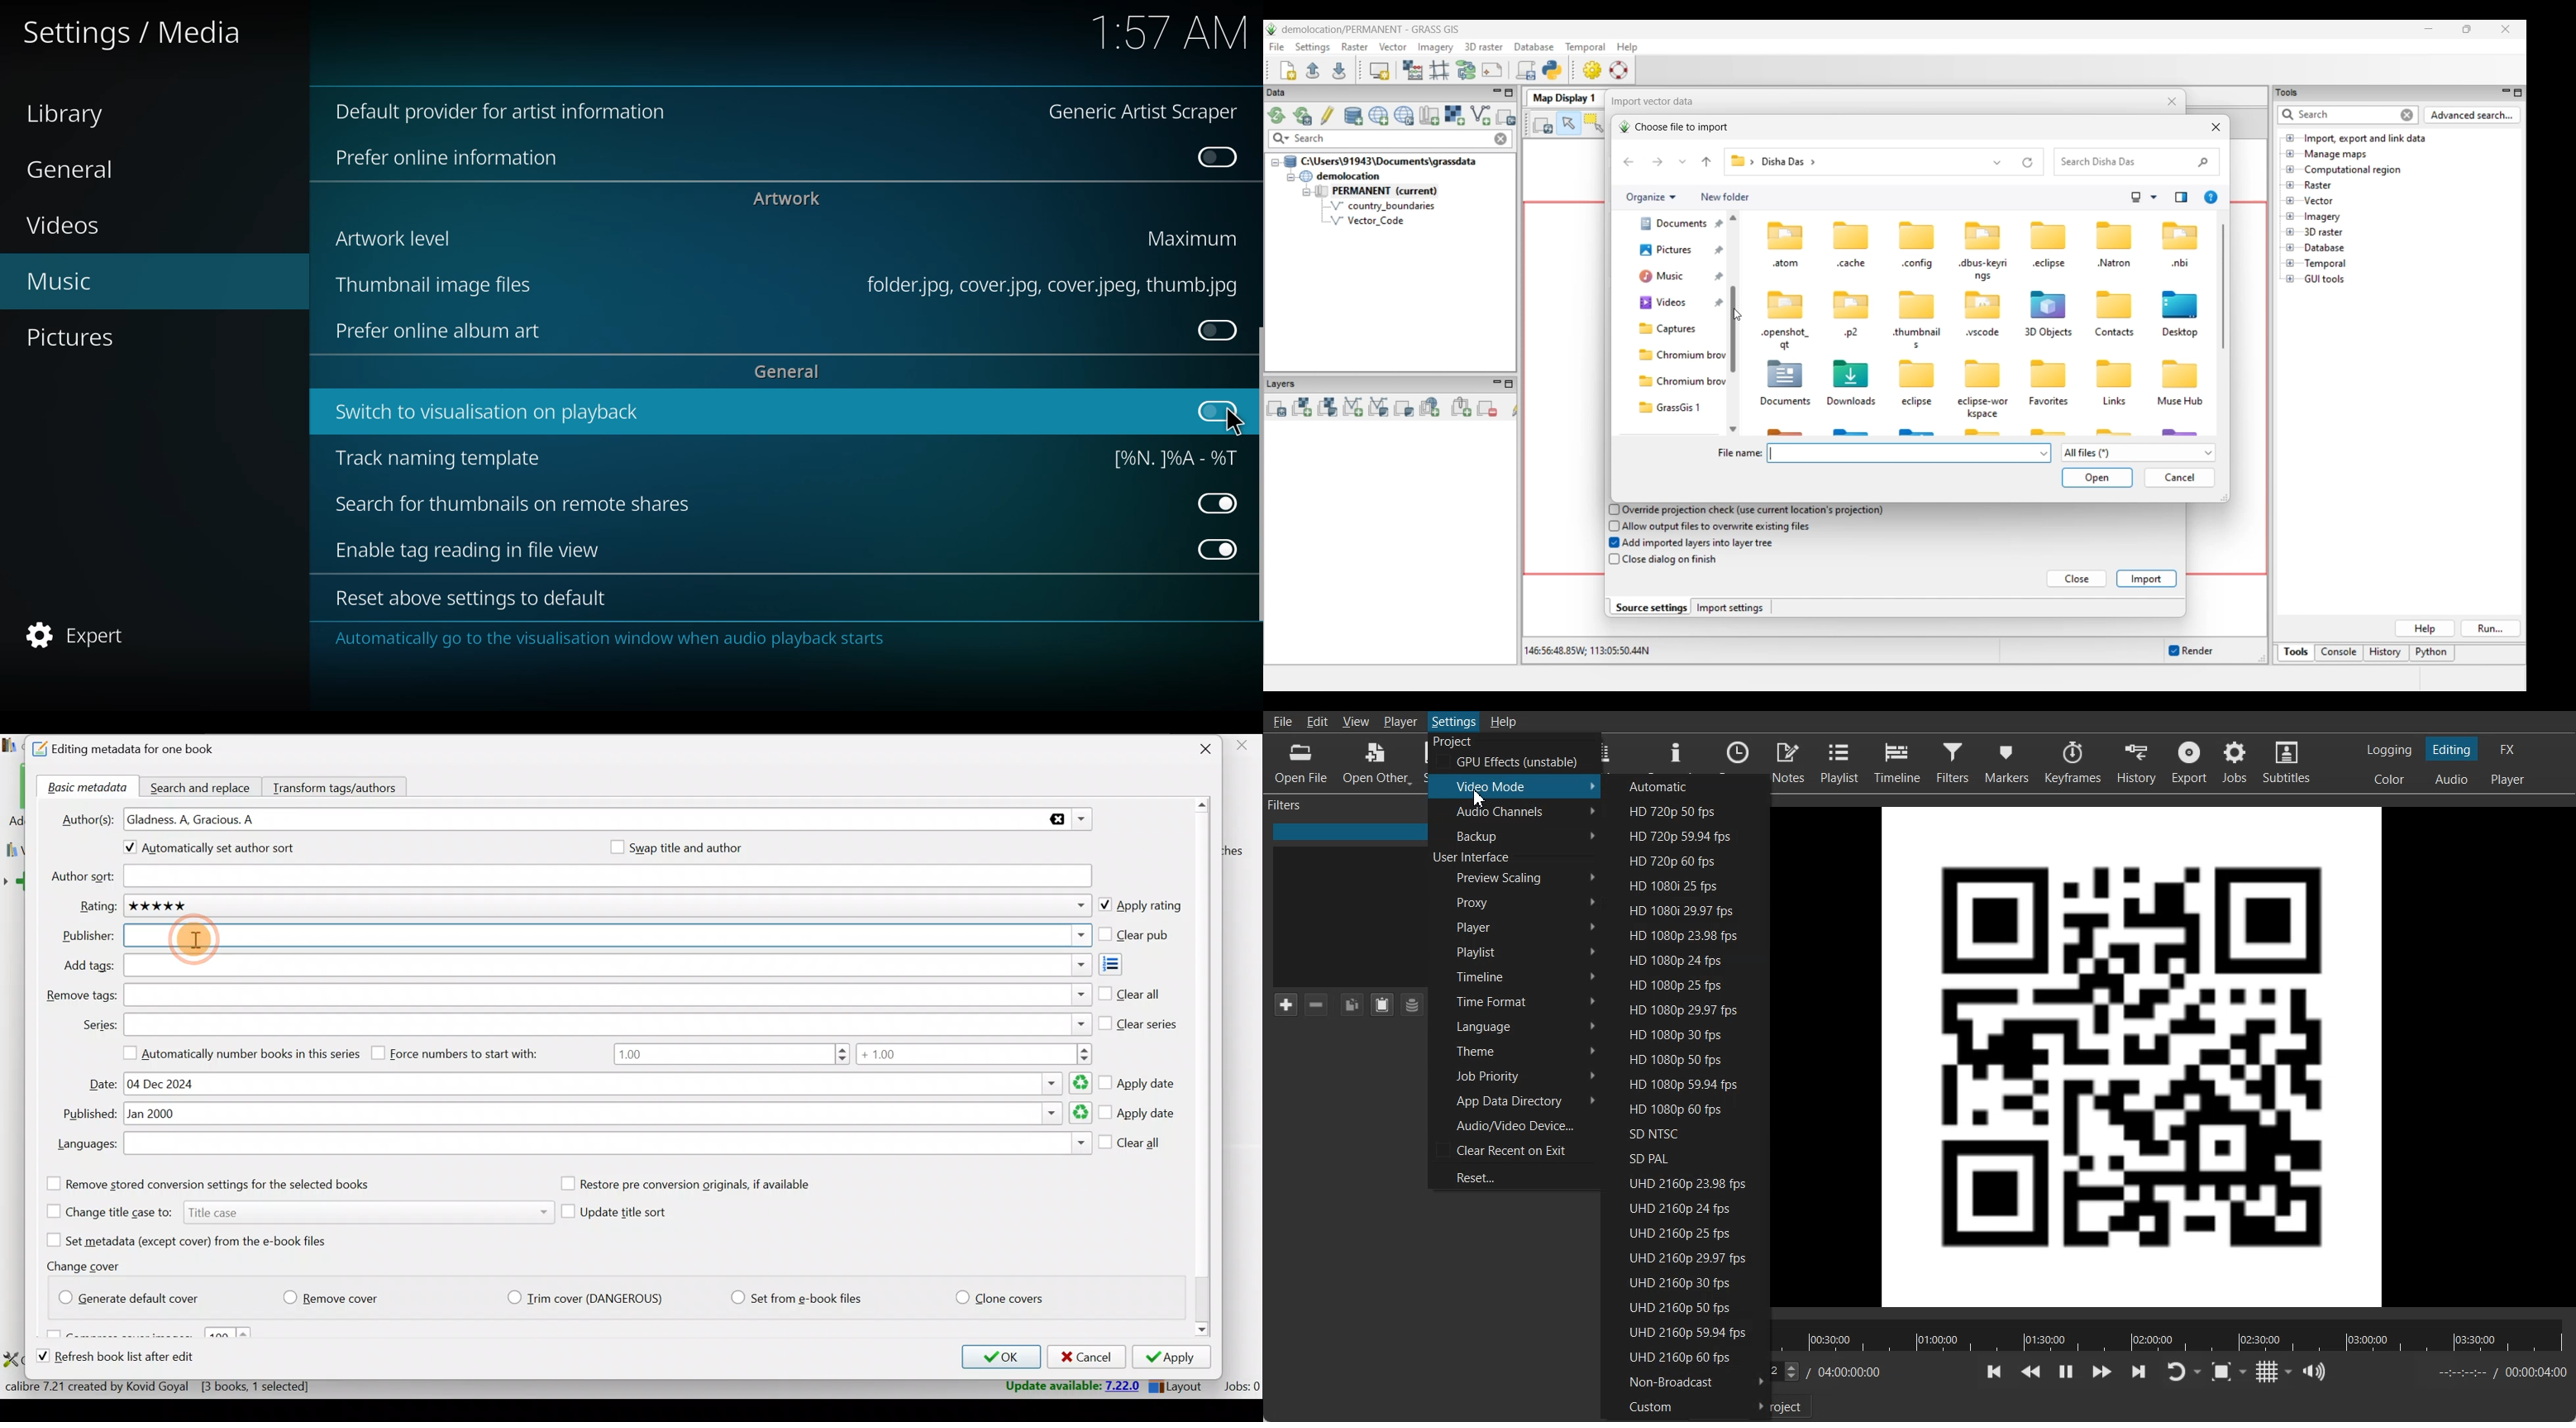 The height and width of the screenshot is (1428, 2576). What do you see at coordinates (88, 966) in the screenshot?
I see `Add tags:` at bounding box center [88, 966].